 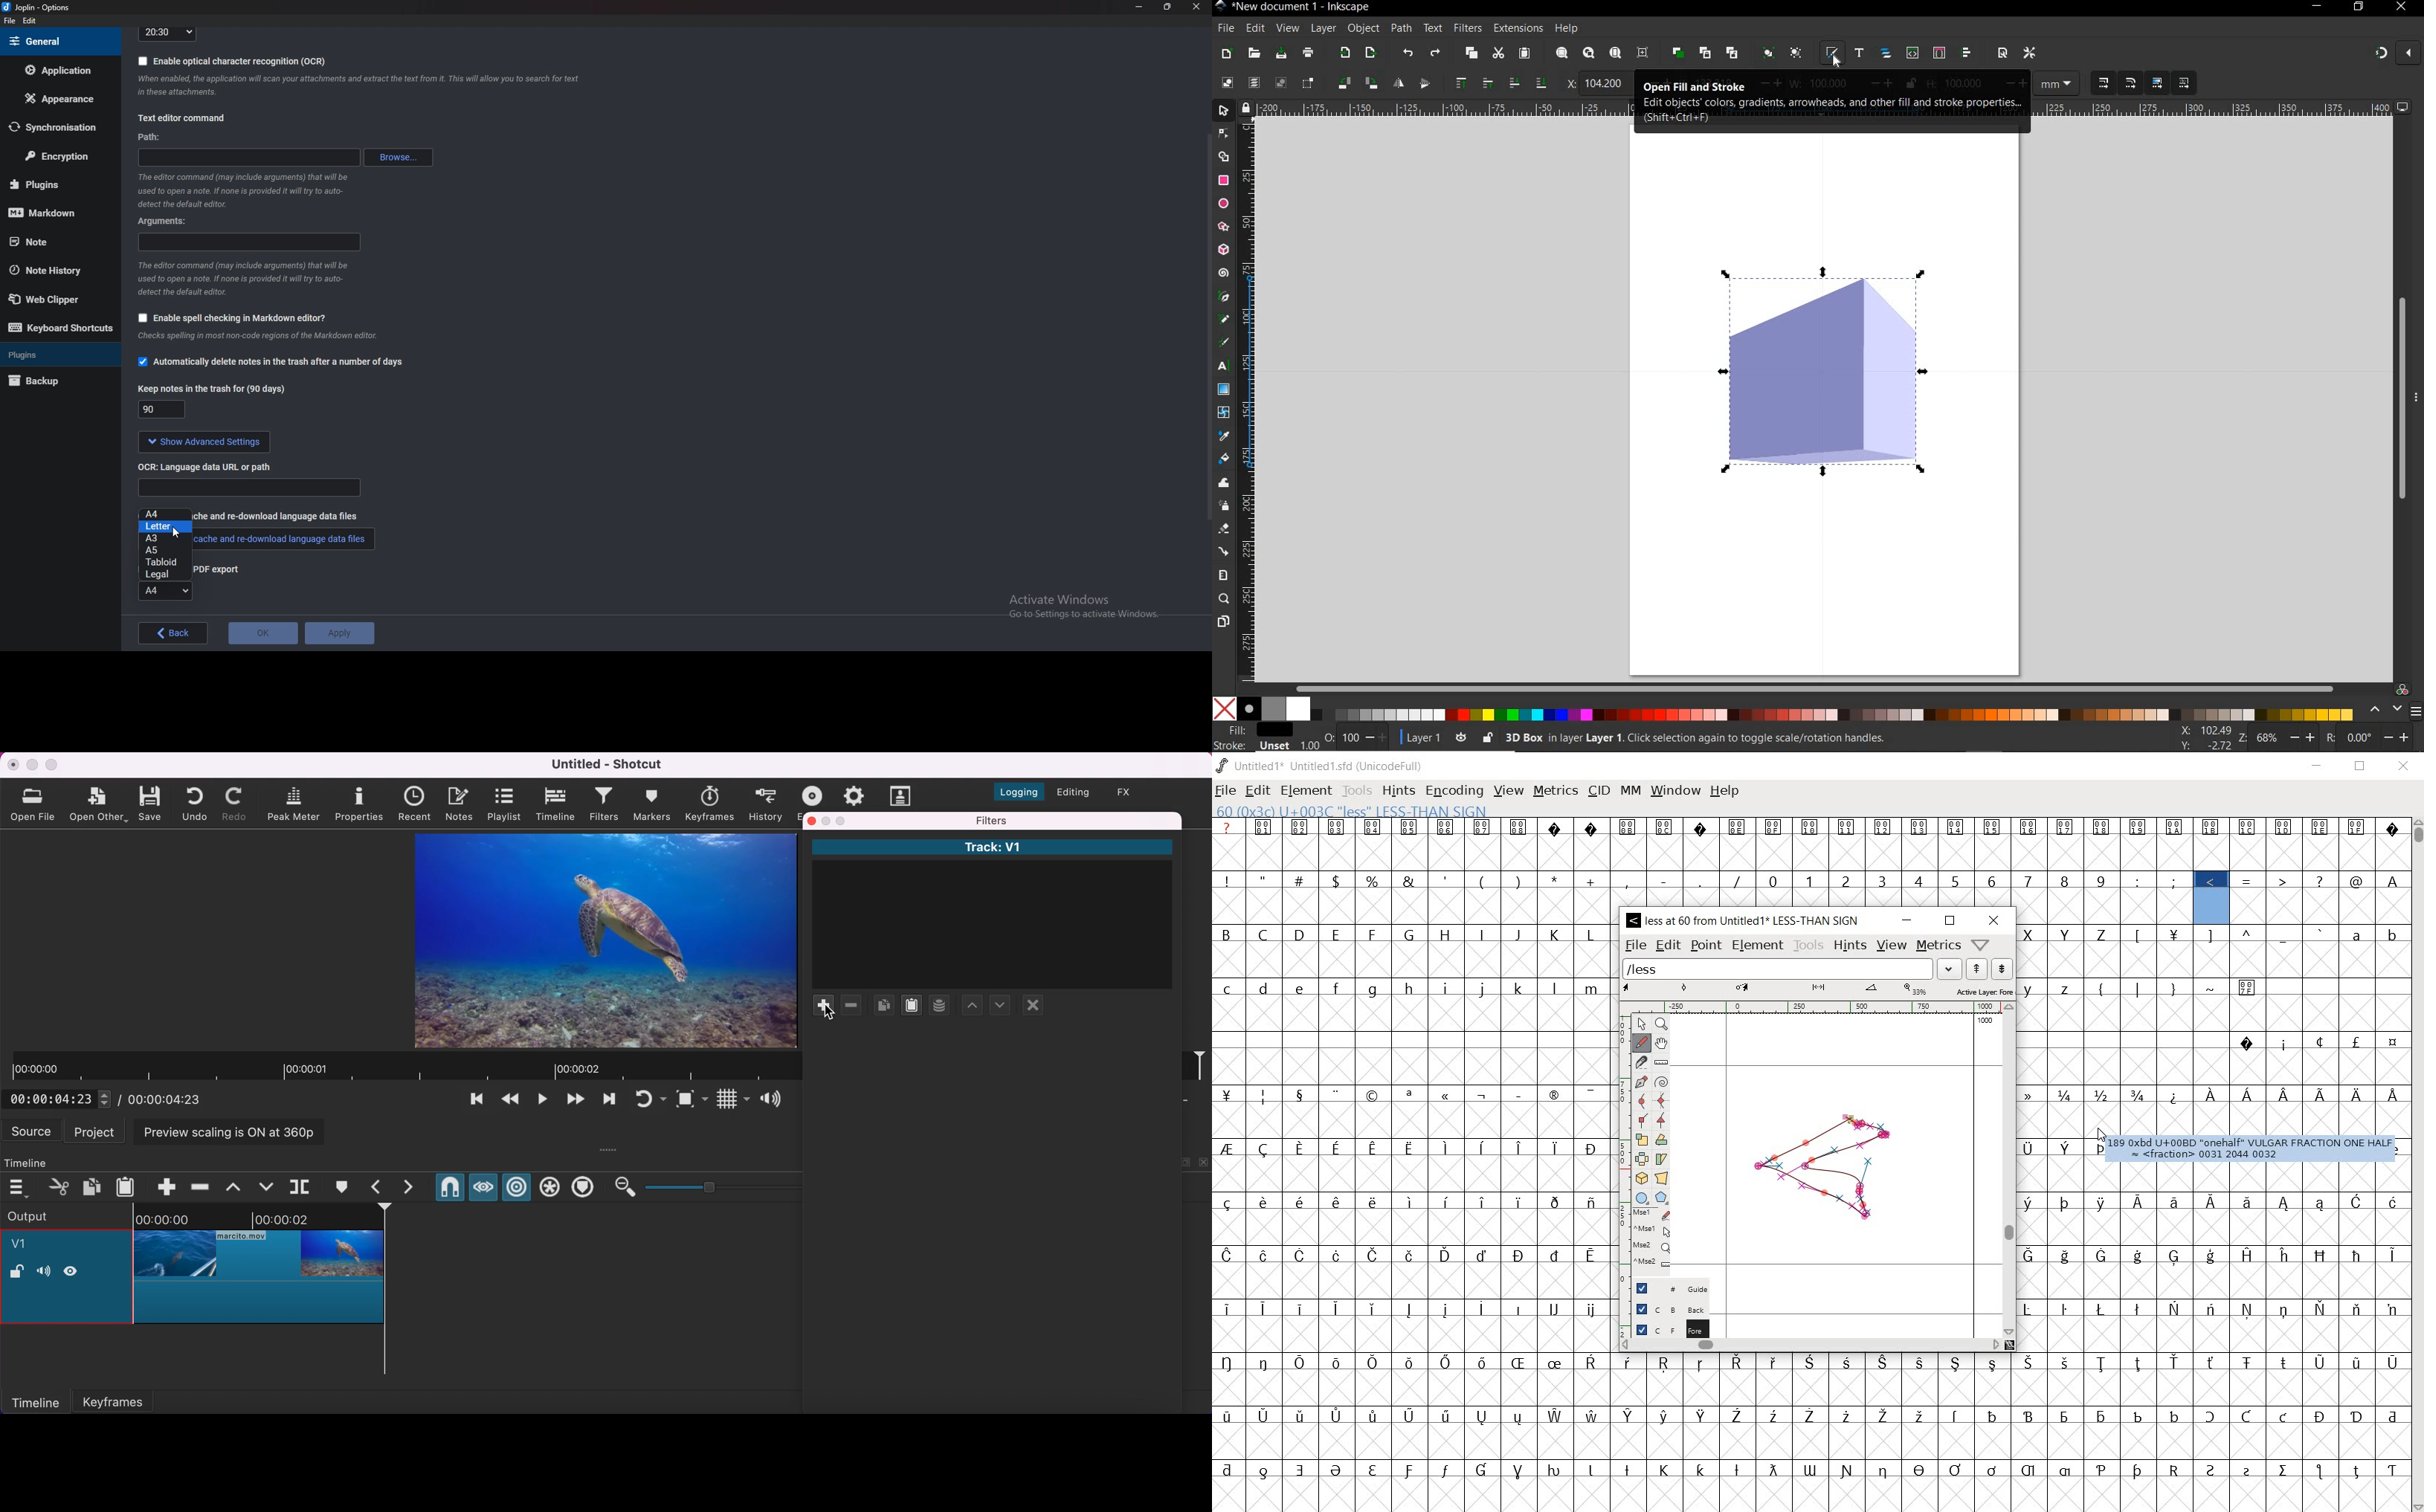 What do you see at coordinates (2228, 935) in the screenshot?
I see `sumbols` at bounding box center [2228, 935].